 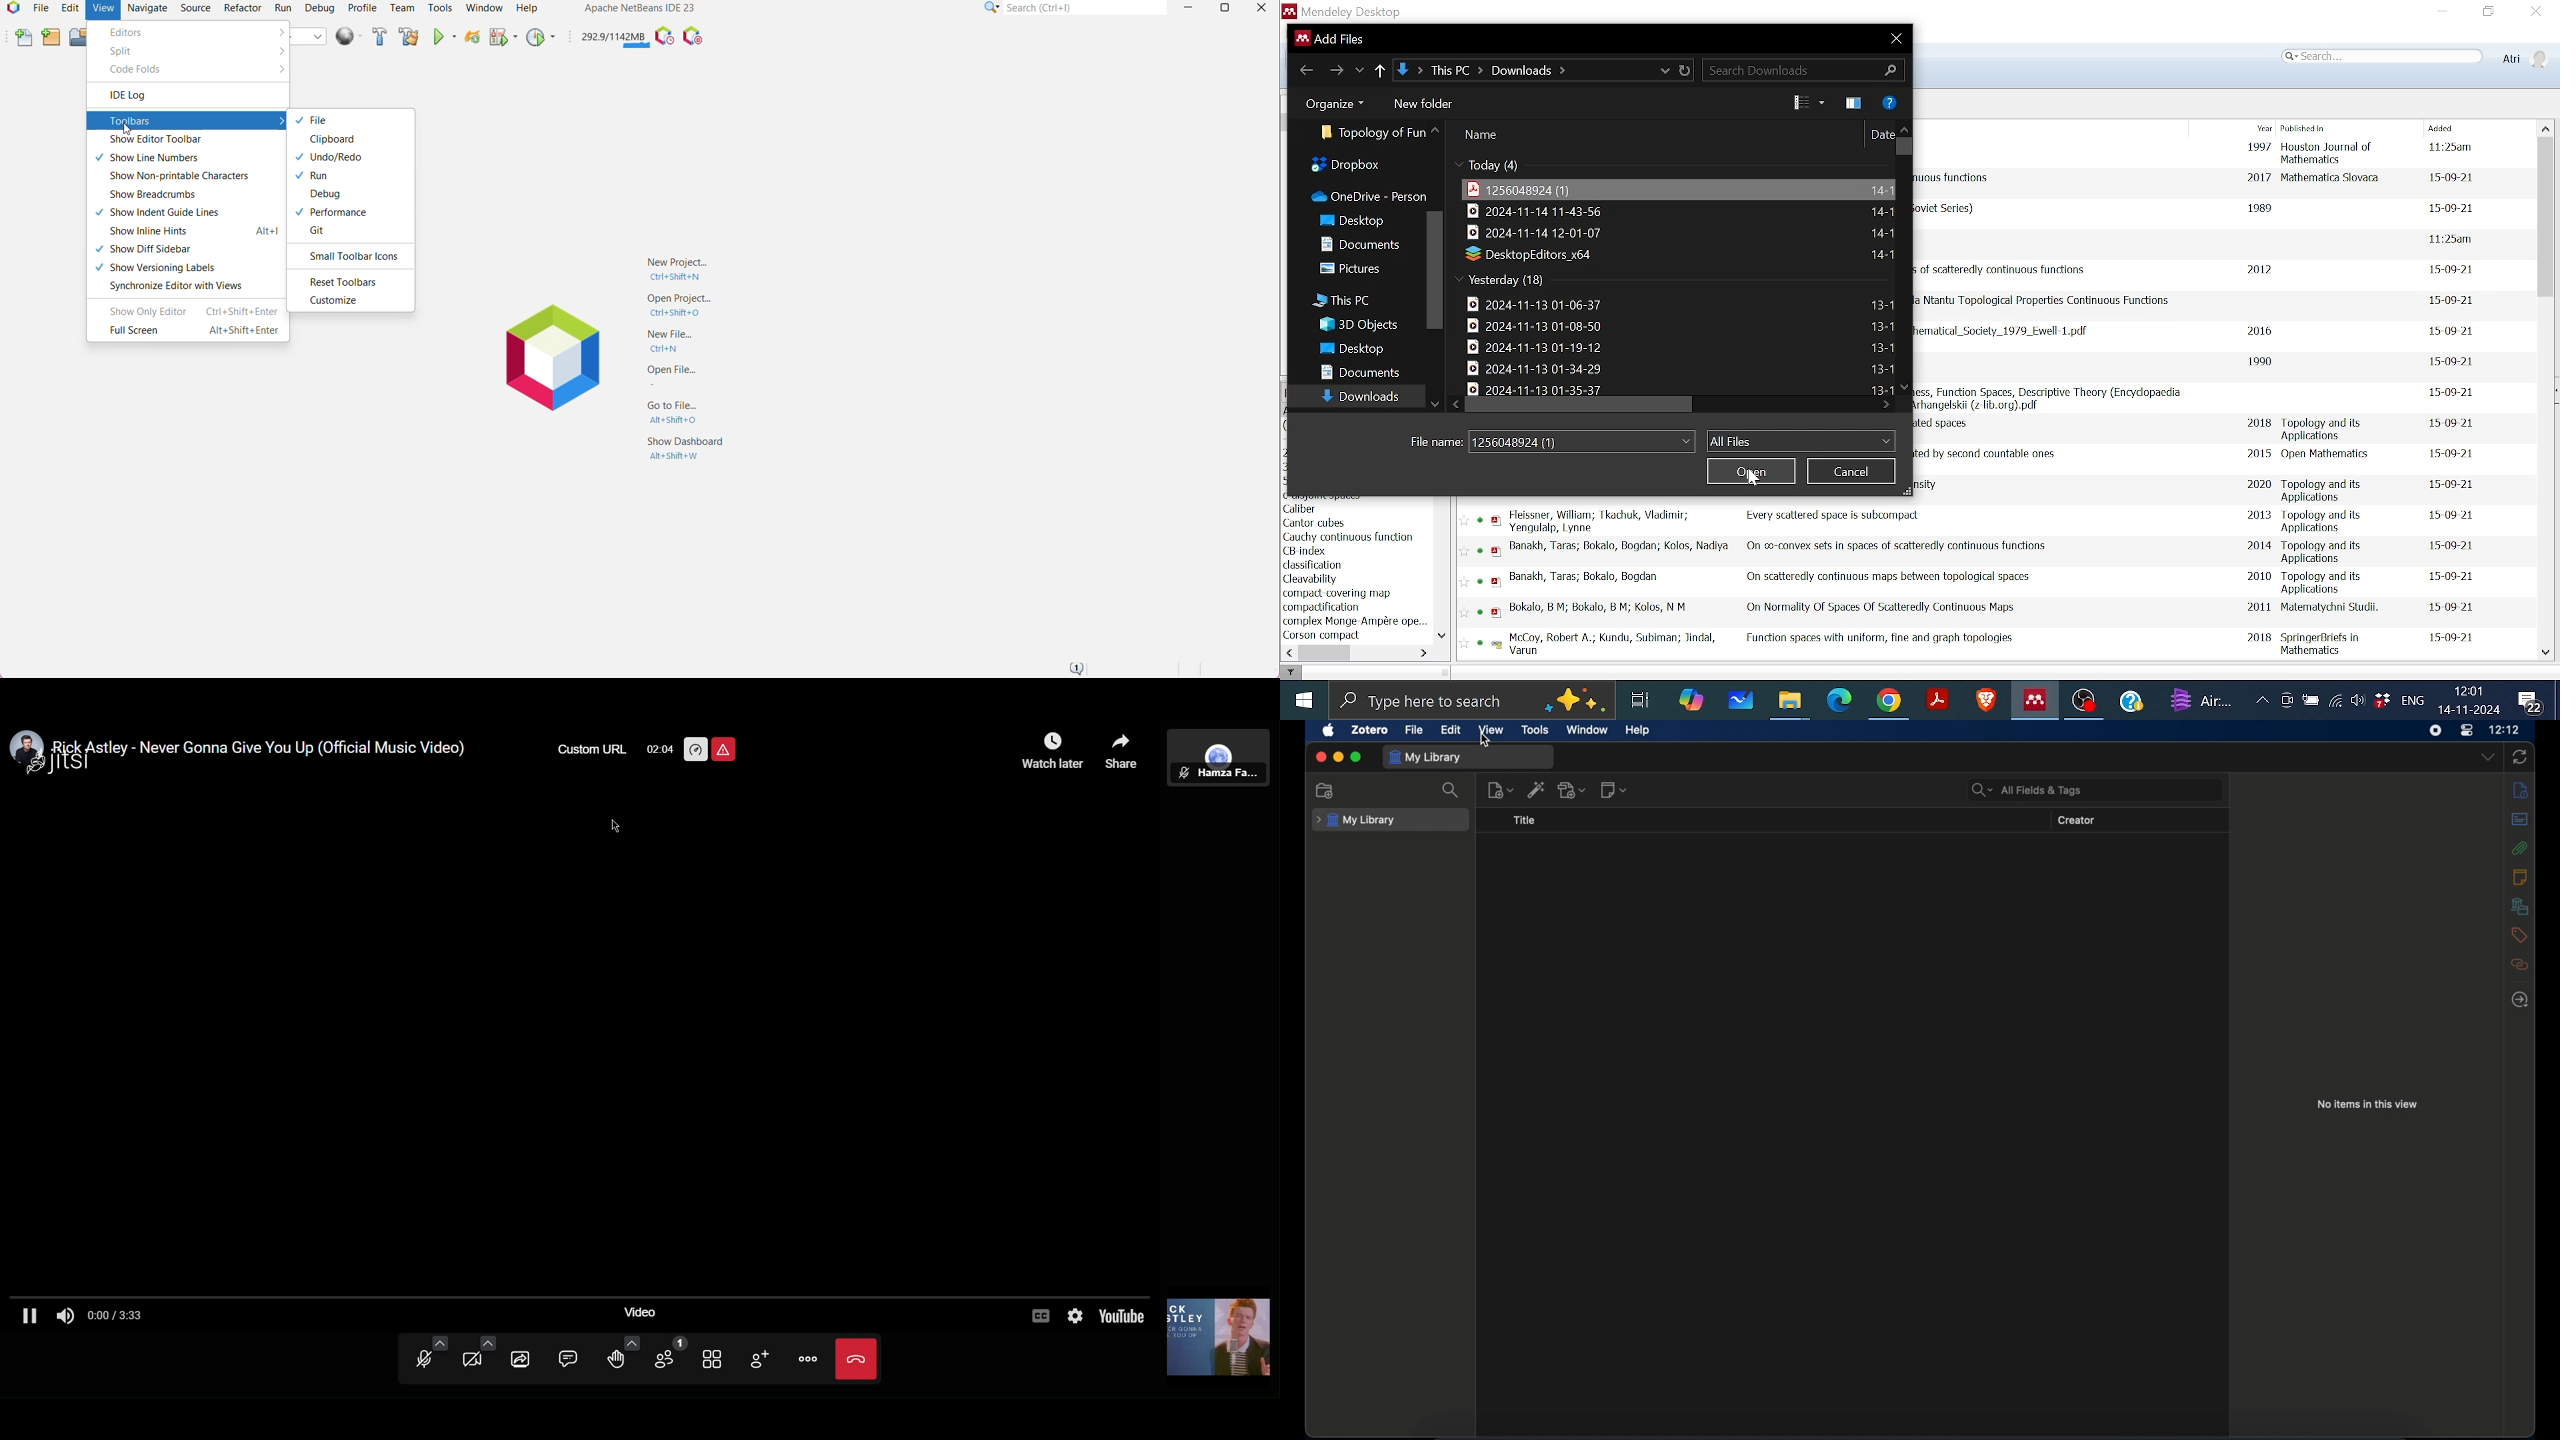 What do you see at coordinates (2328, 582) in the screenshot?
I see `Published in` at bounding box center [2328, 582].